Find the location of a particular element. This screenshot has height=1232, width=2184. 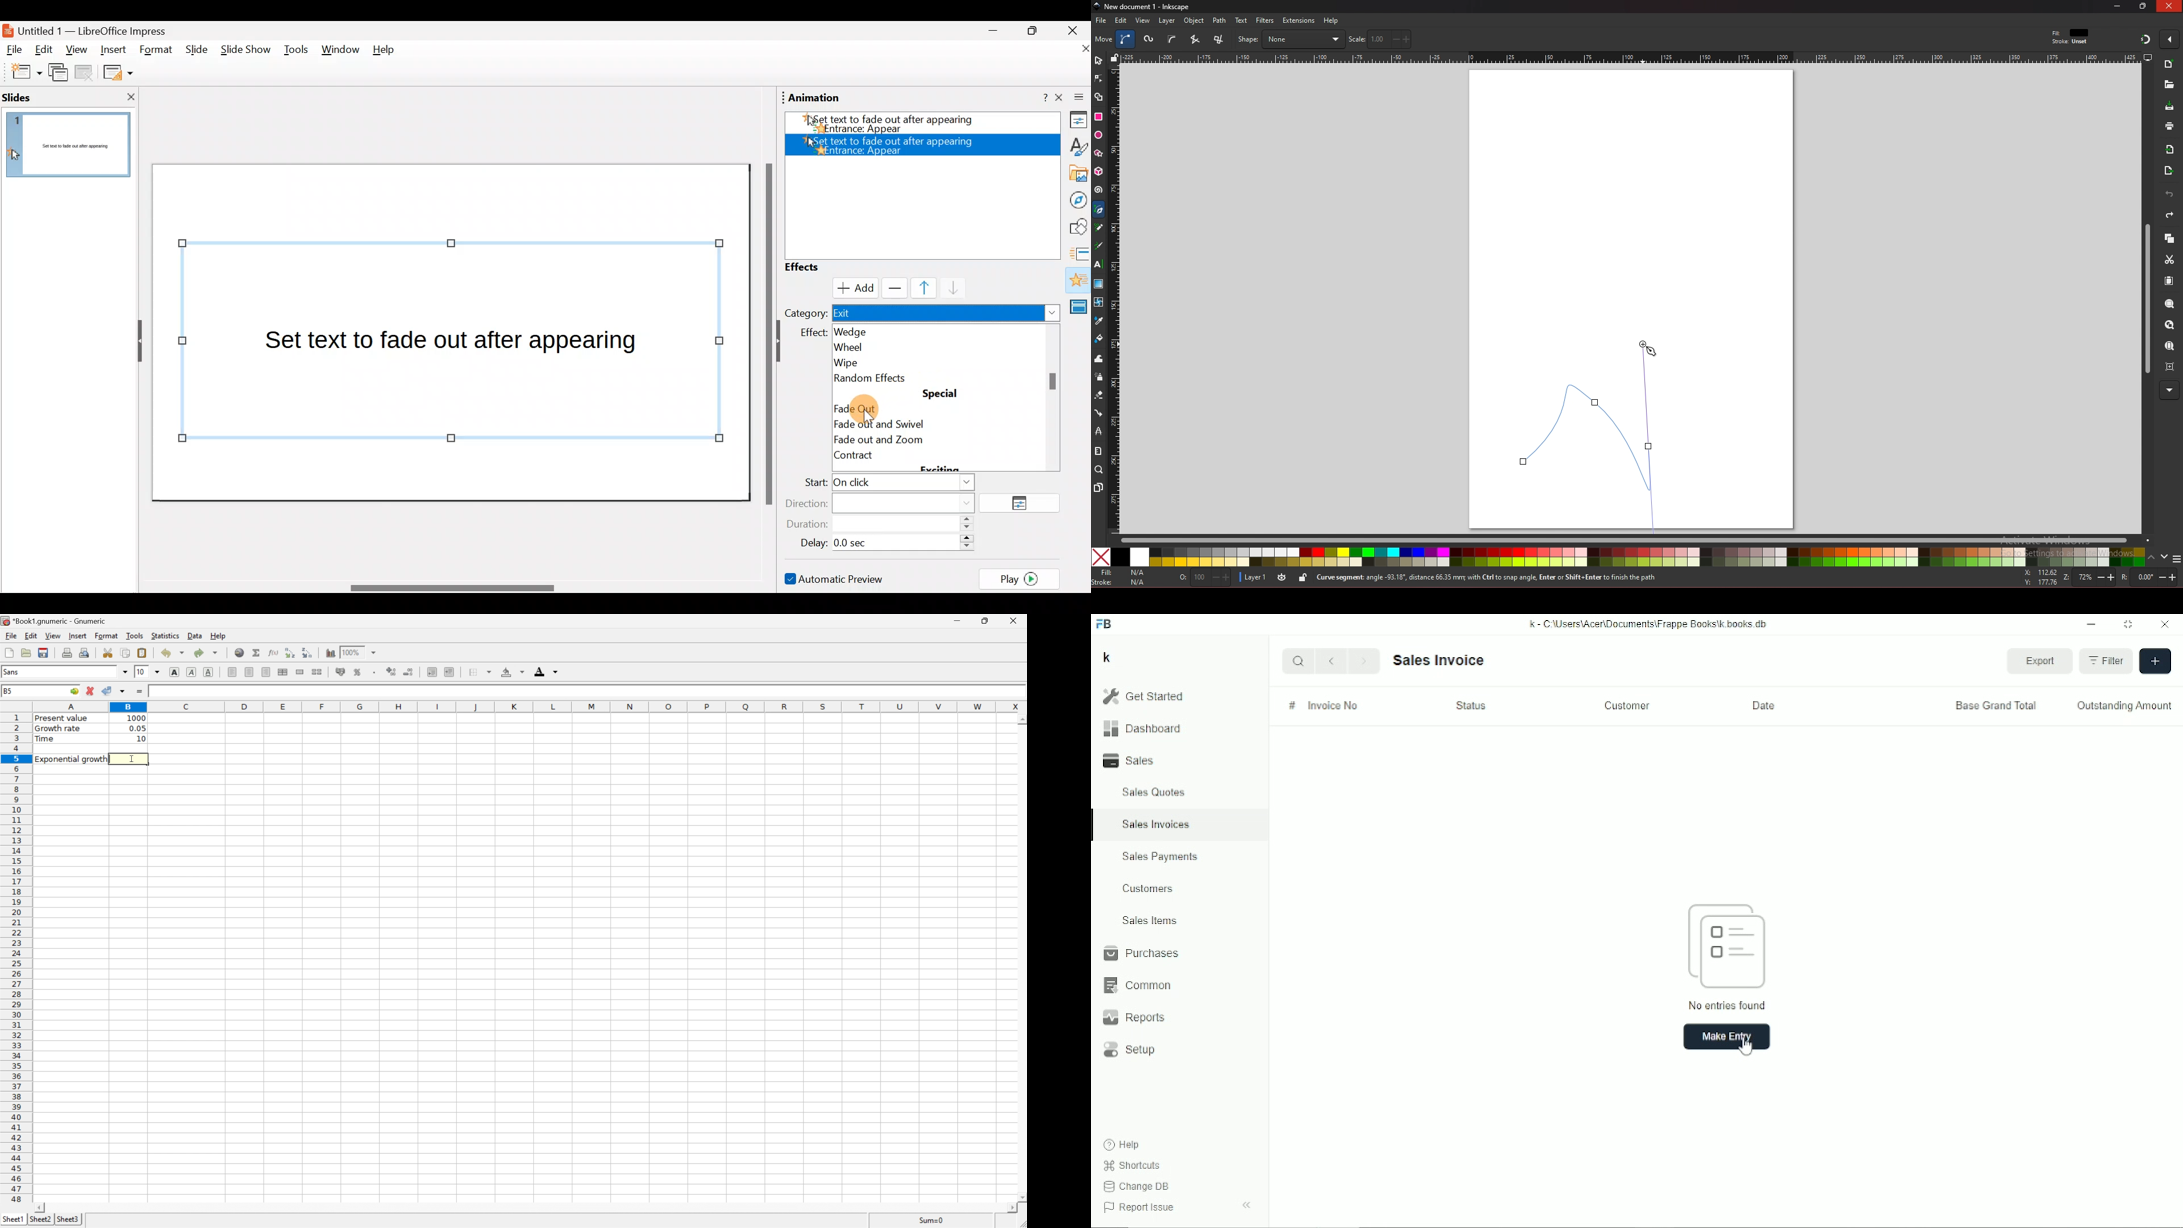

Format is located at coordinates (156, 51).